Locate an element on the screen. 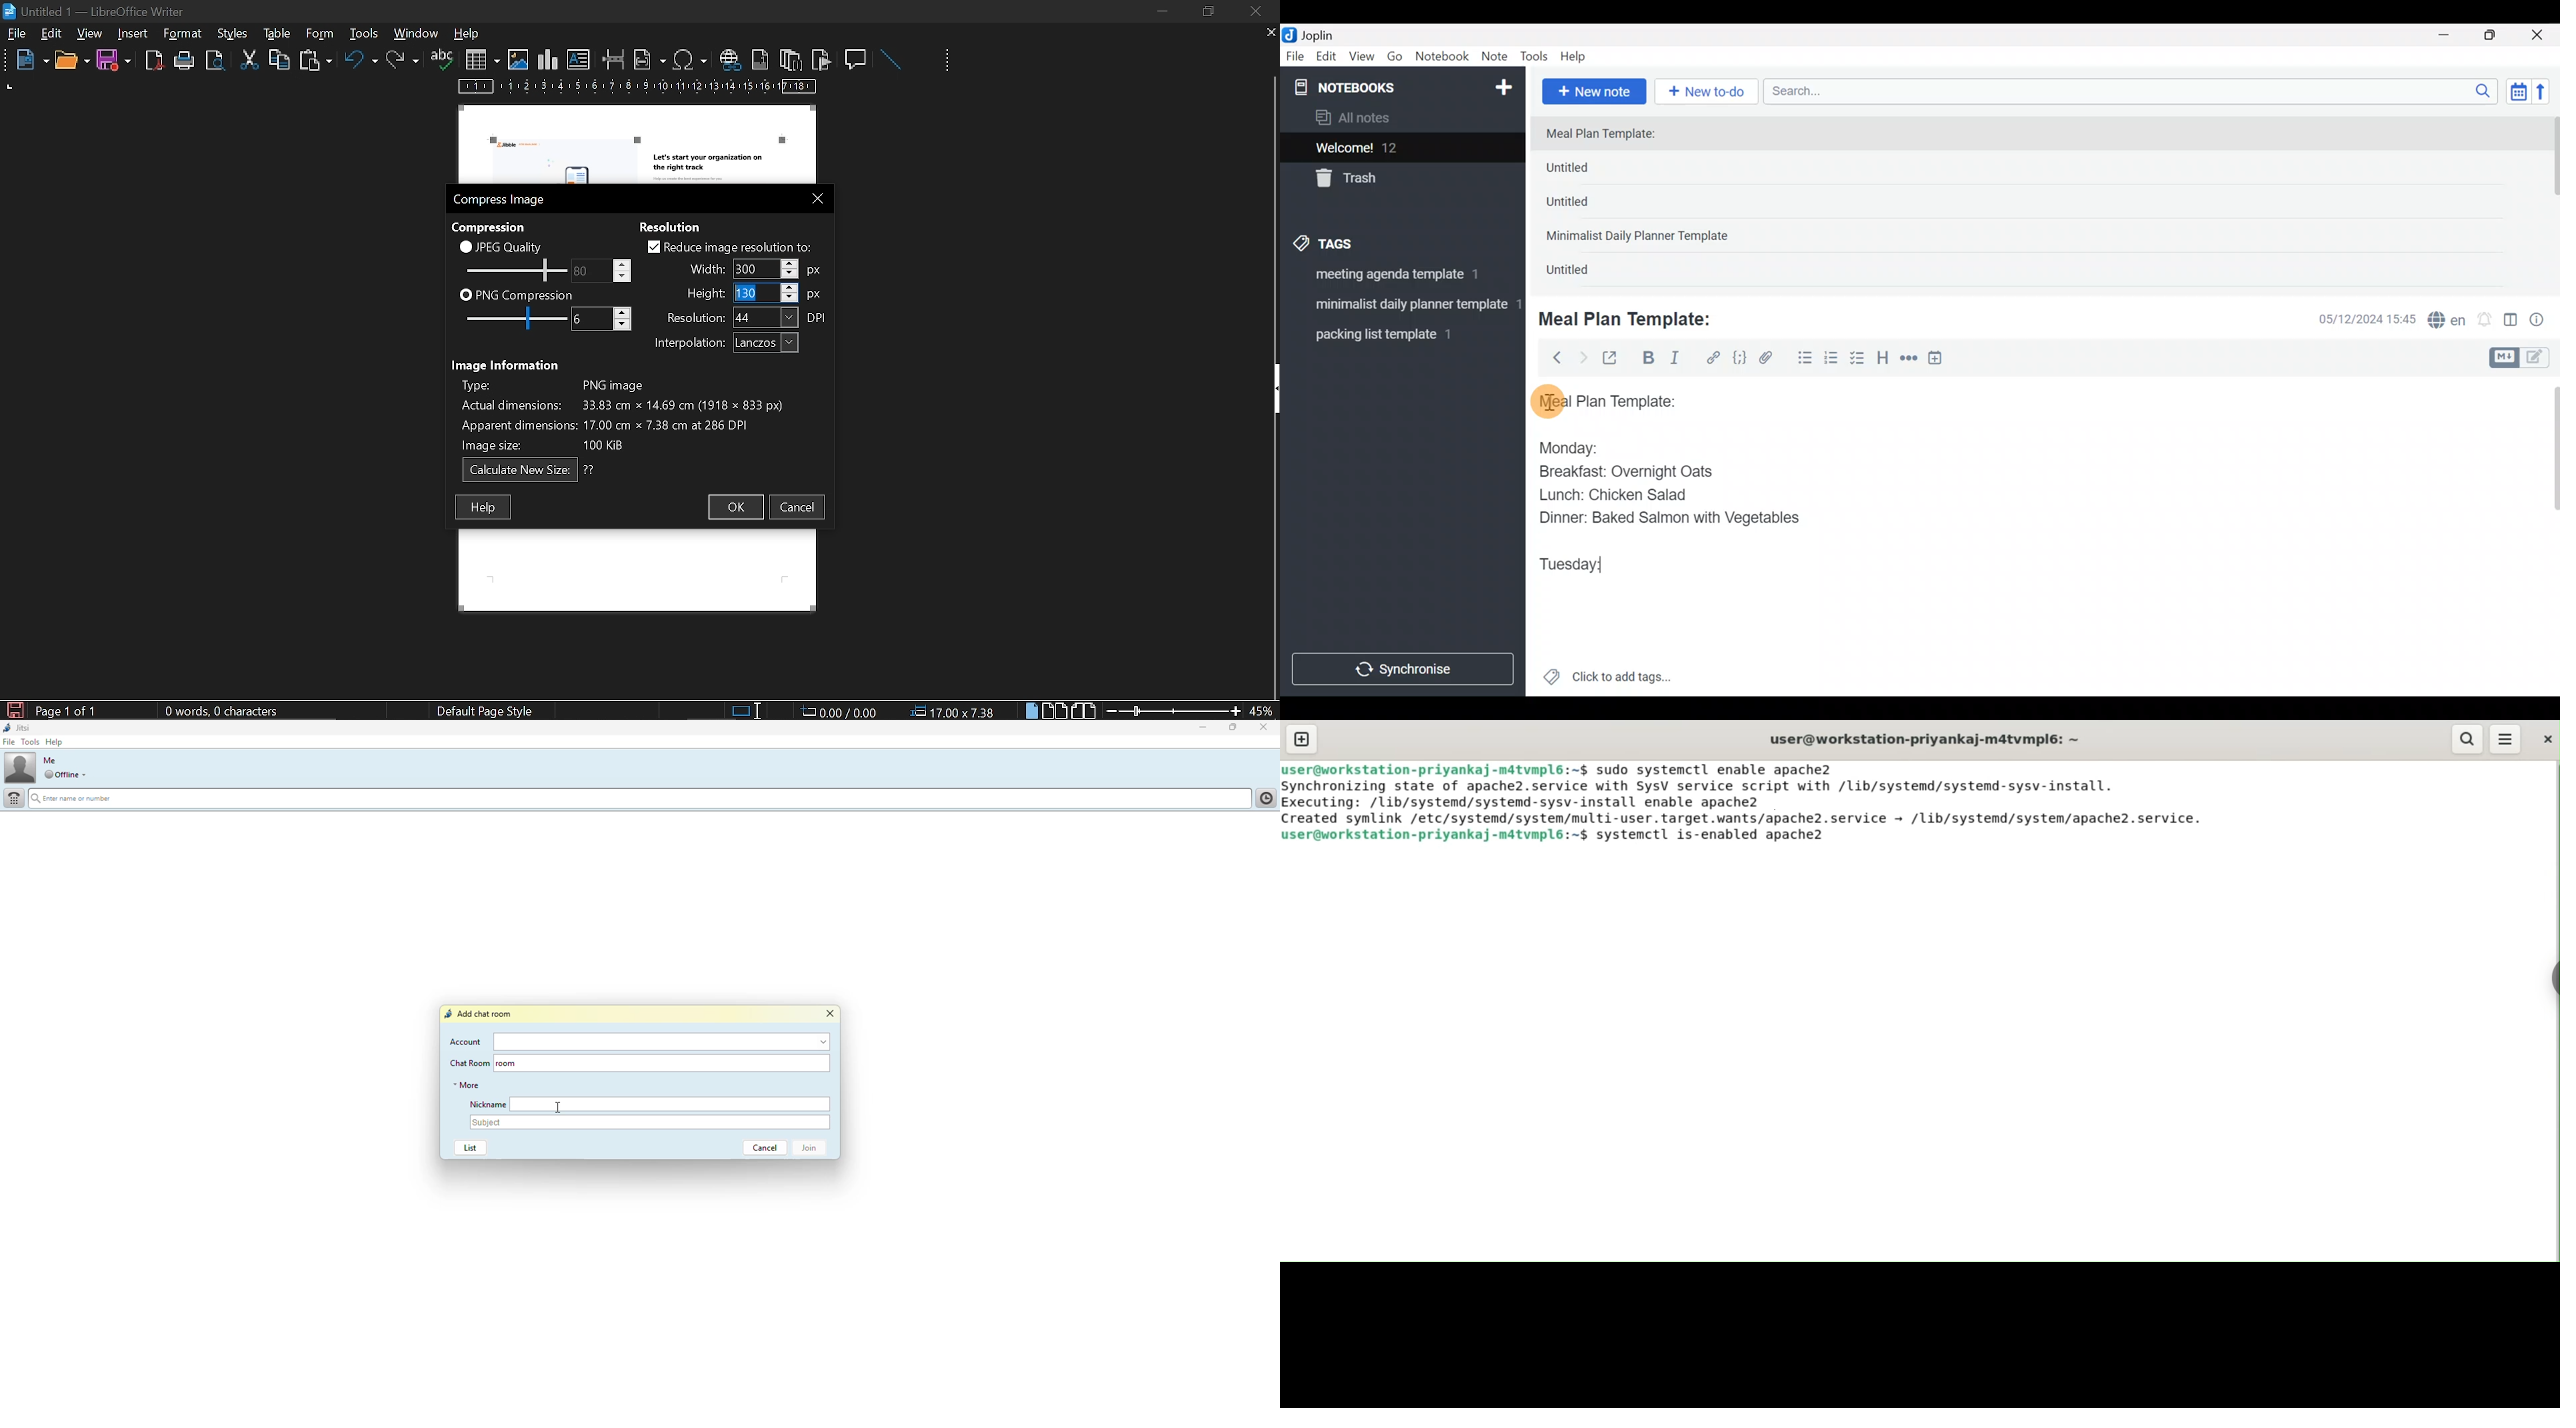 Image resolution: width=2576 pixels, height=1428 pixels. profile is located at coordinates (20, 767).